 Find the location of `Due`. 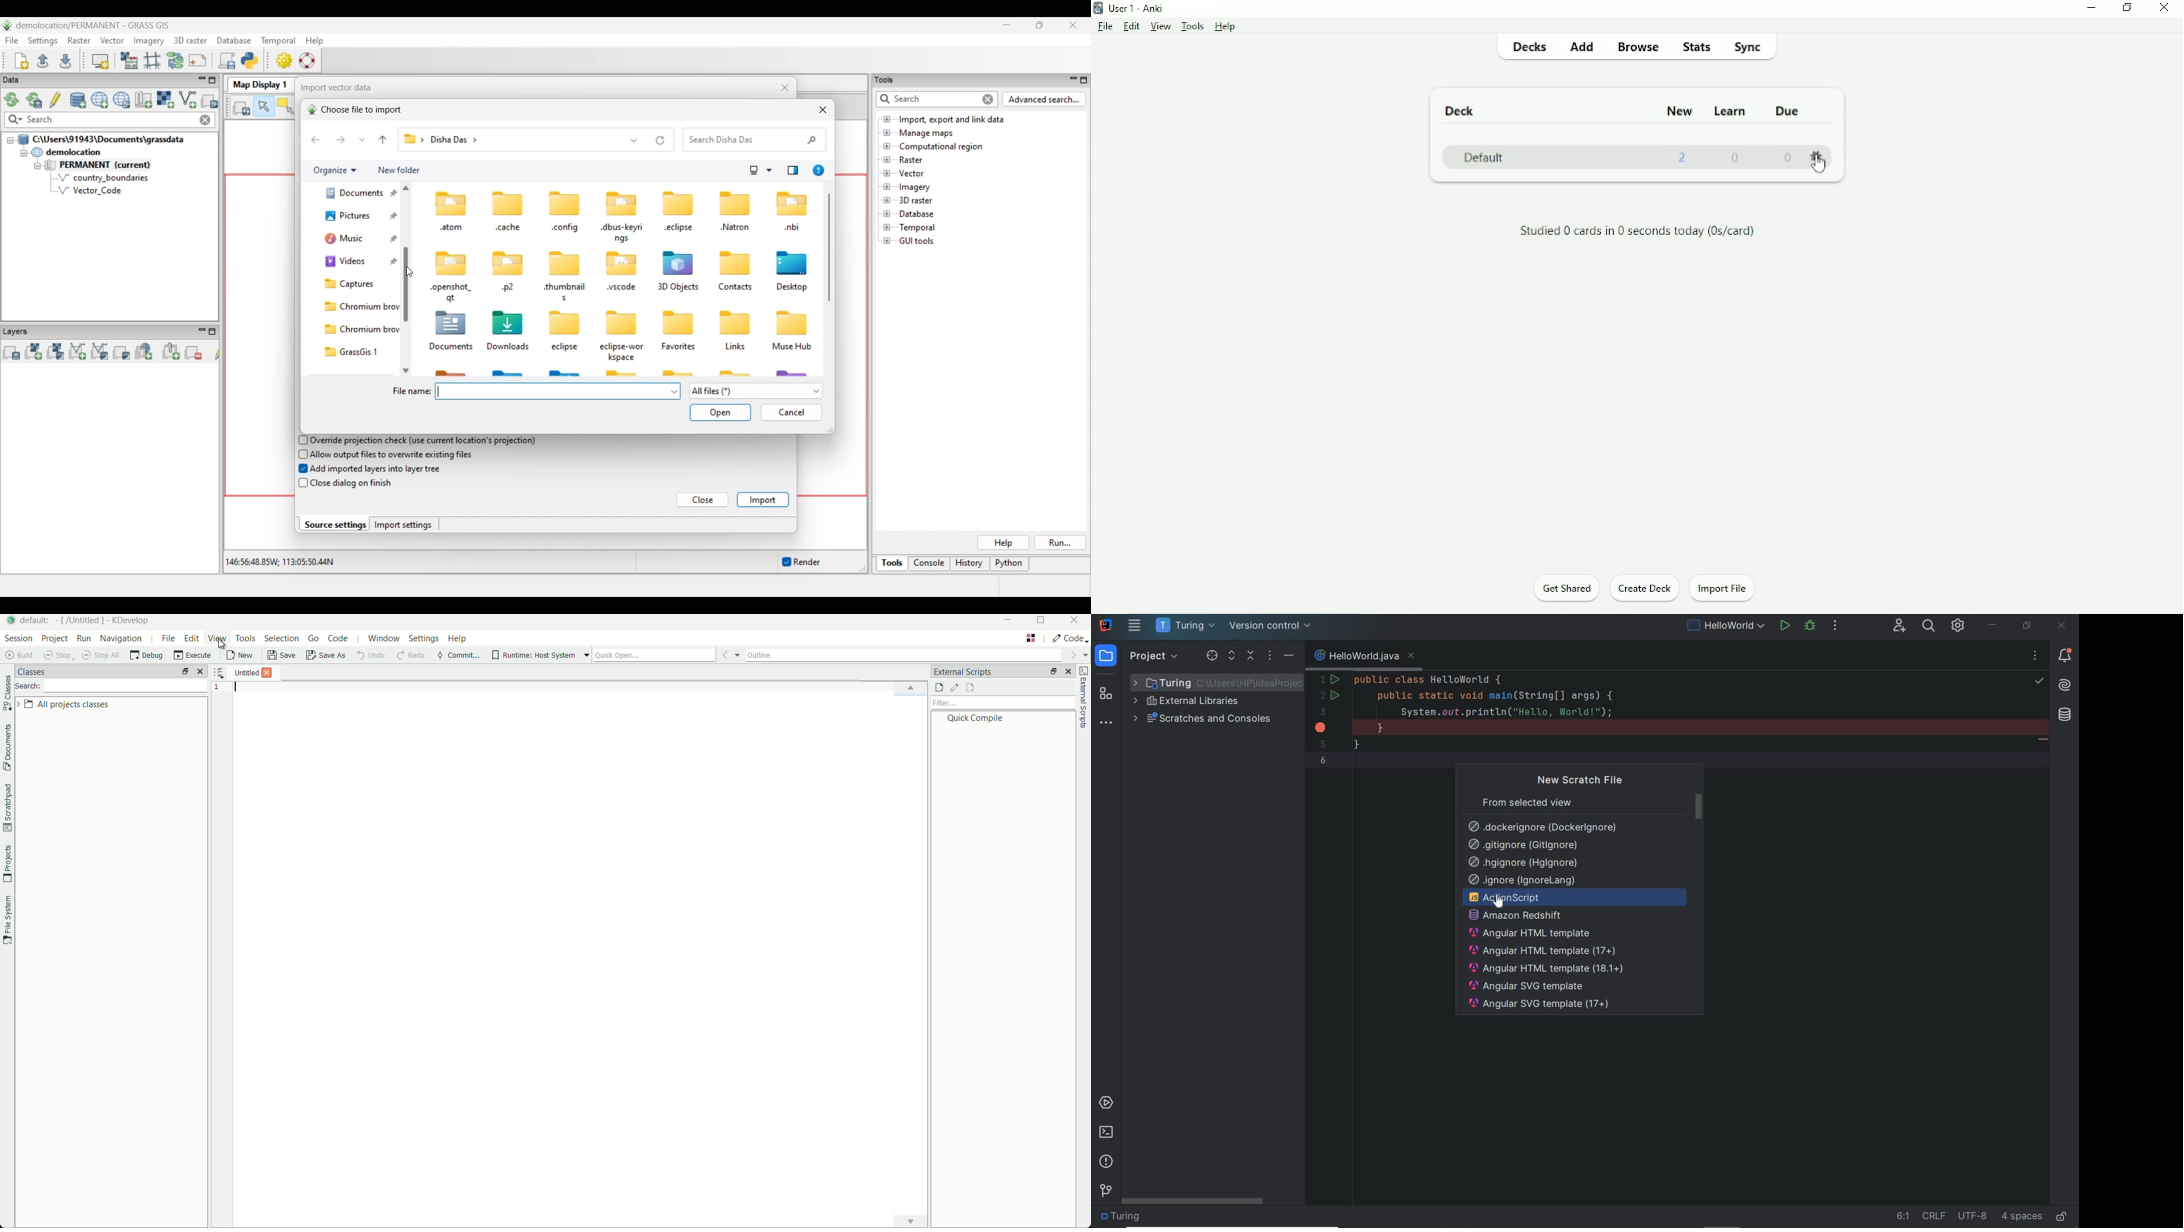

Due is located at coordinates (1790, 110).